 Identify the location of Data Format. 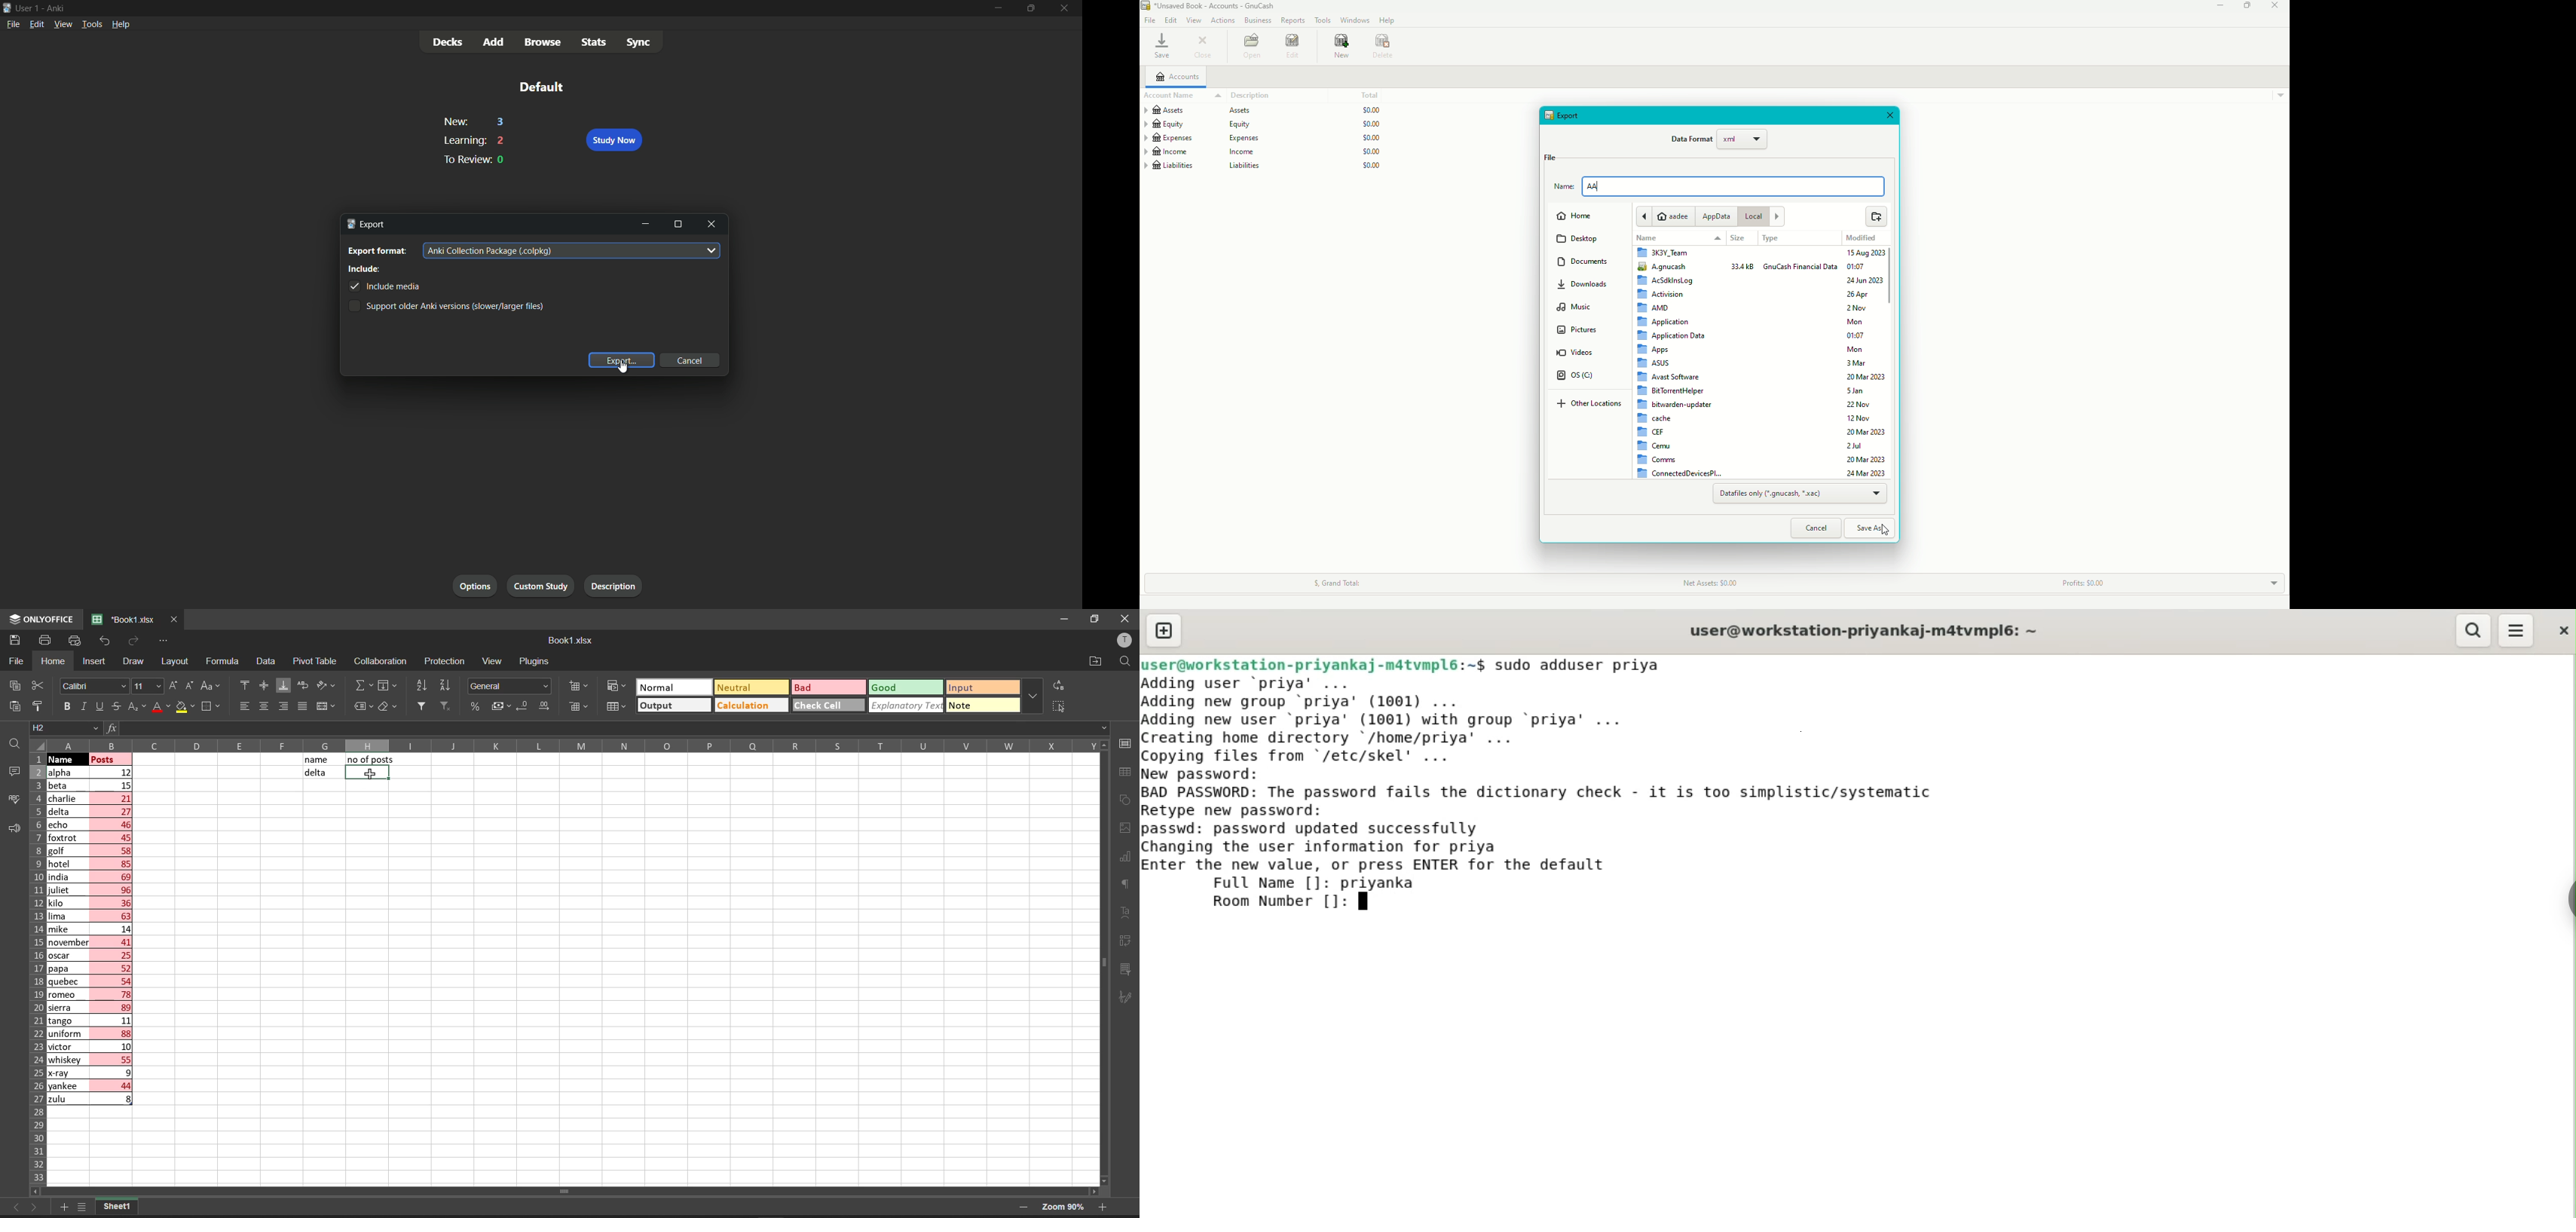
(1719, 142).